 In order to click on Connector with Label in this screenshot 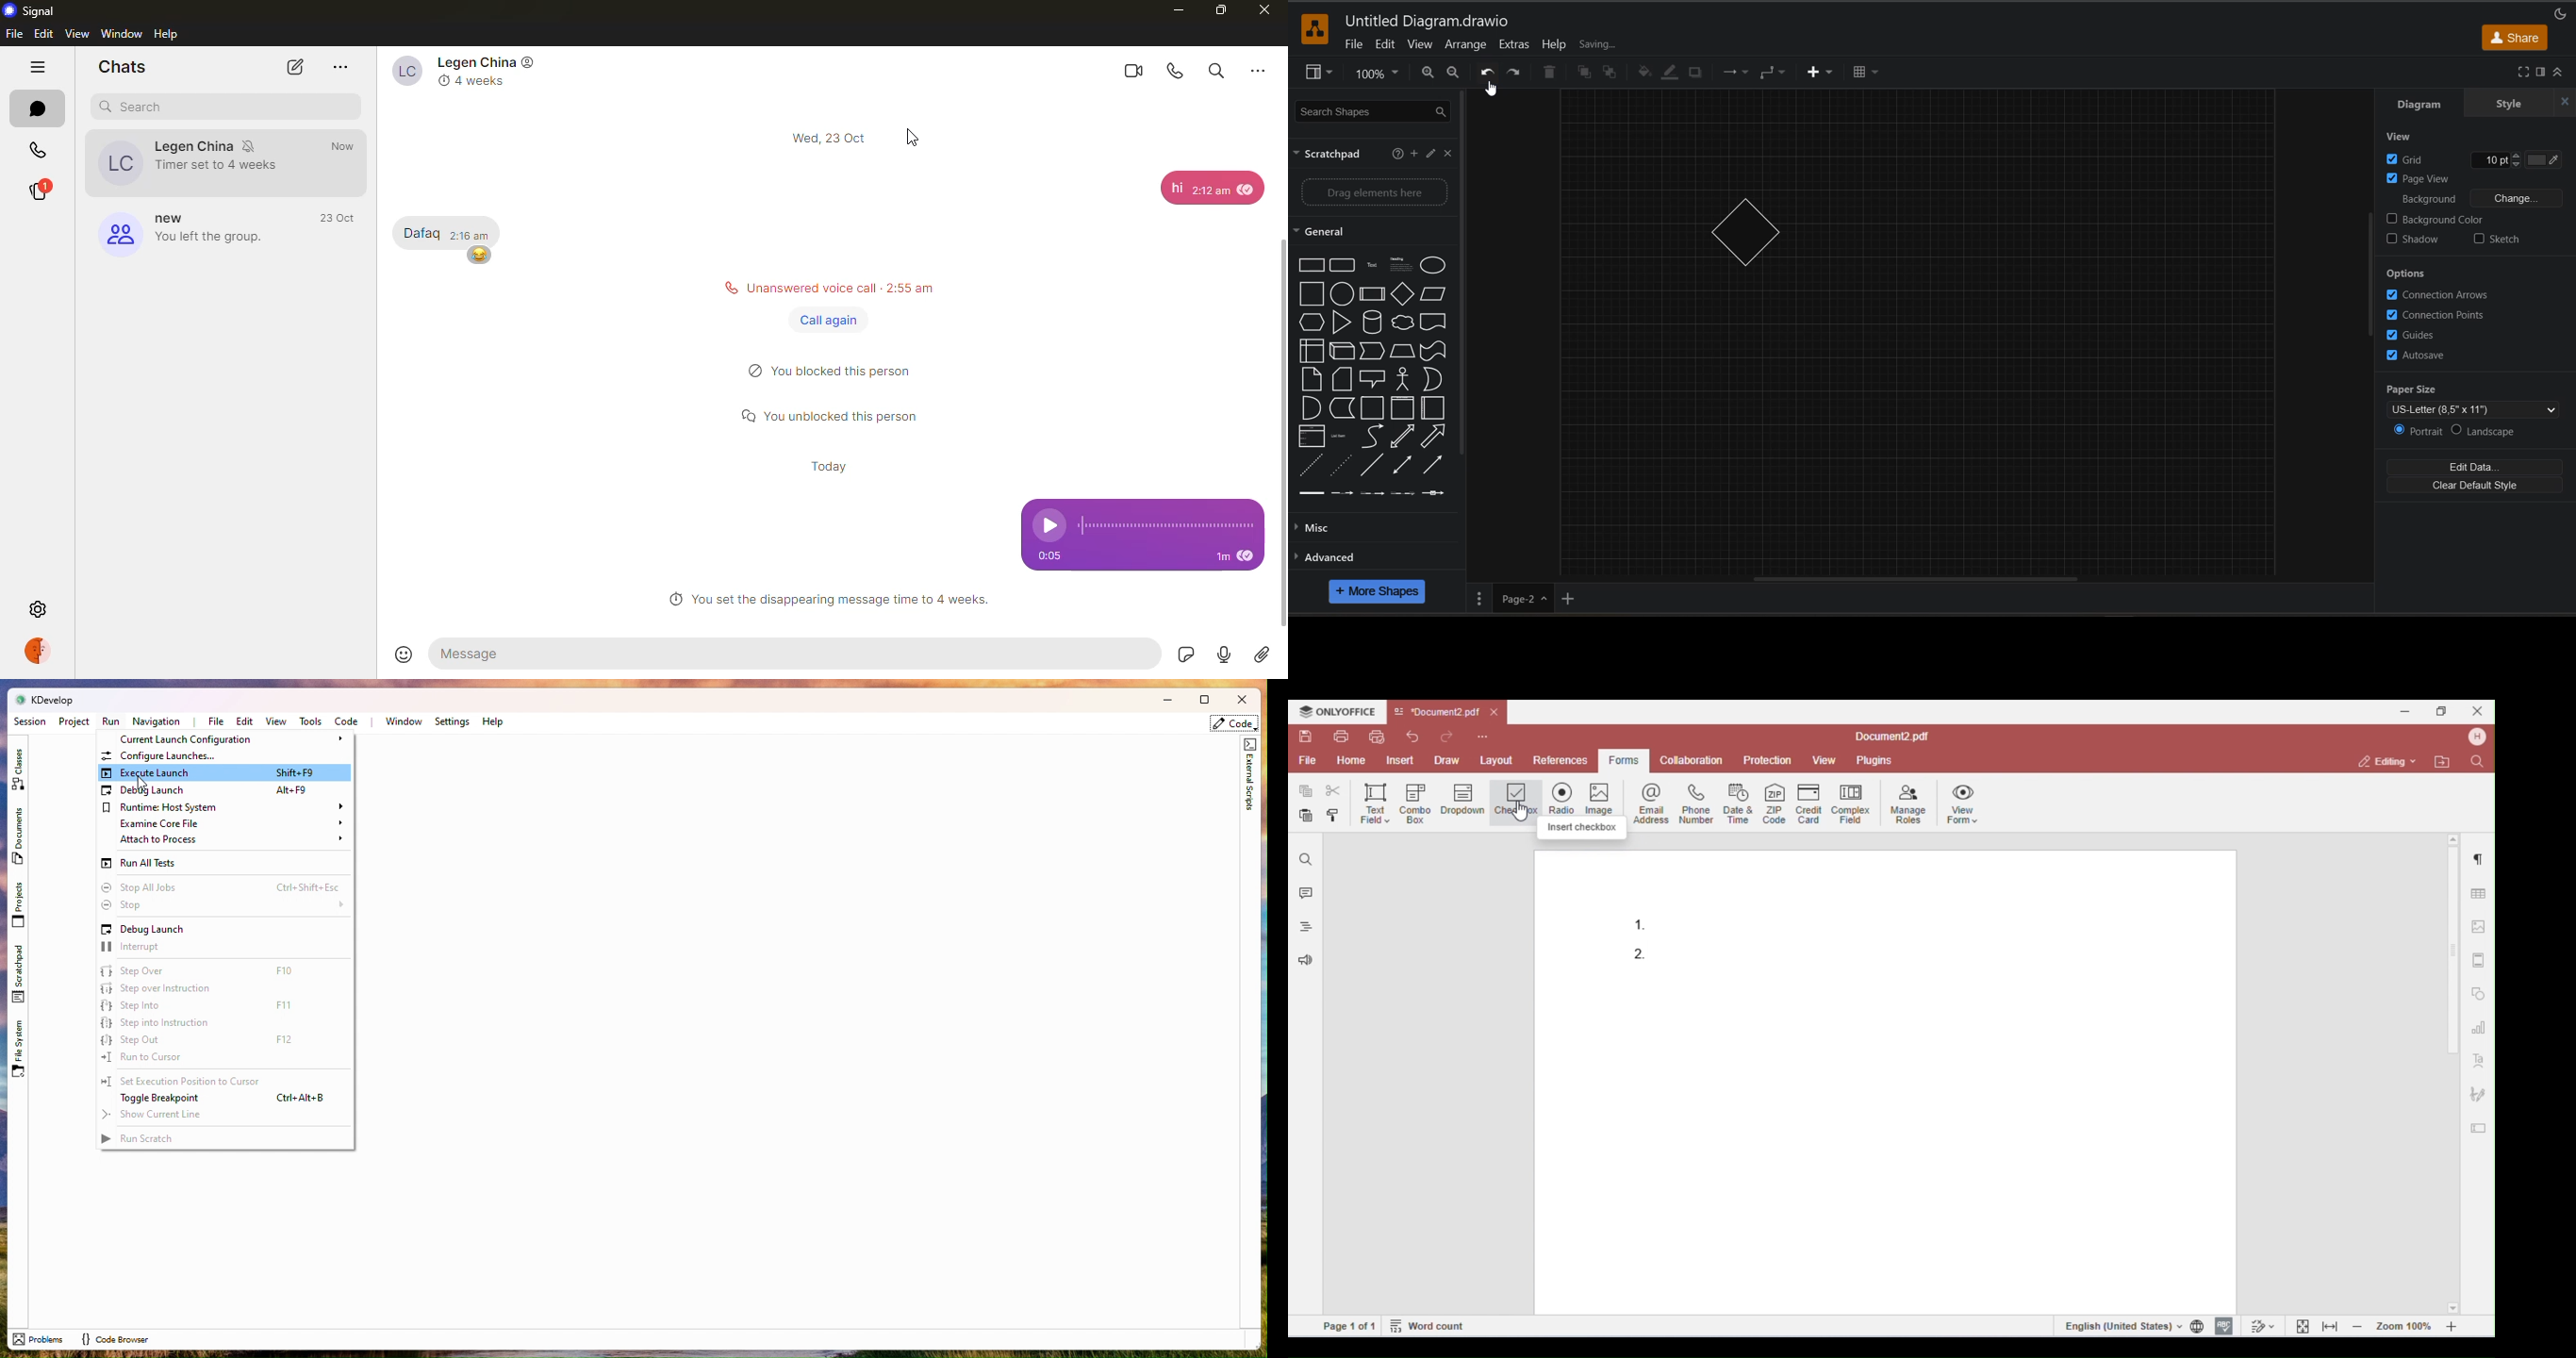, I will do `click(1342, 493)`.